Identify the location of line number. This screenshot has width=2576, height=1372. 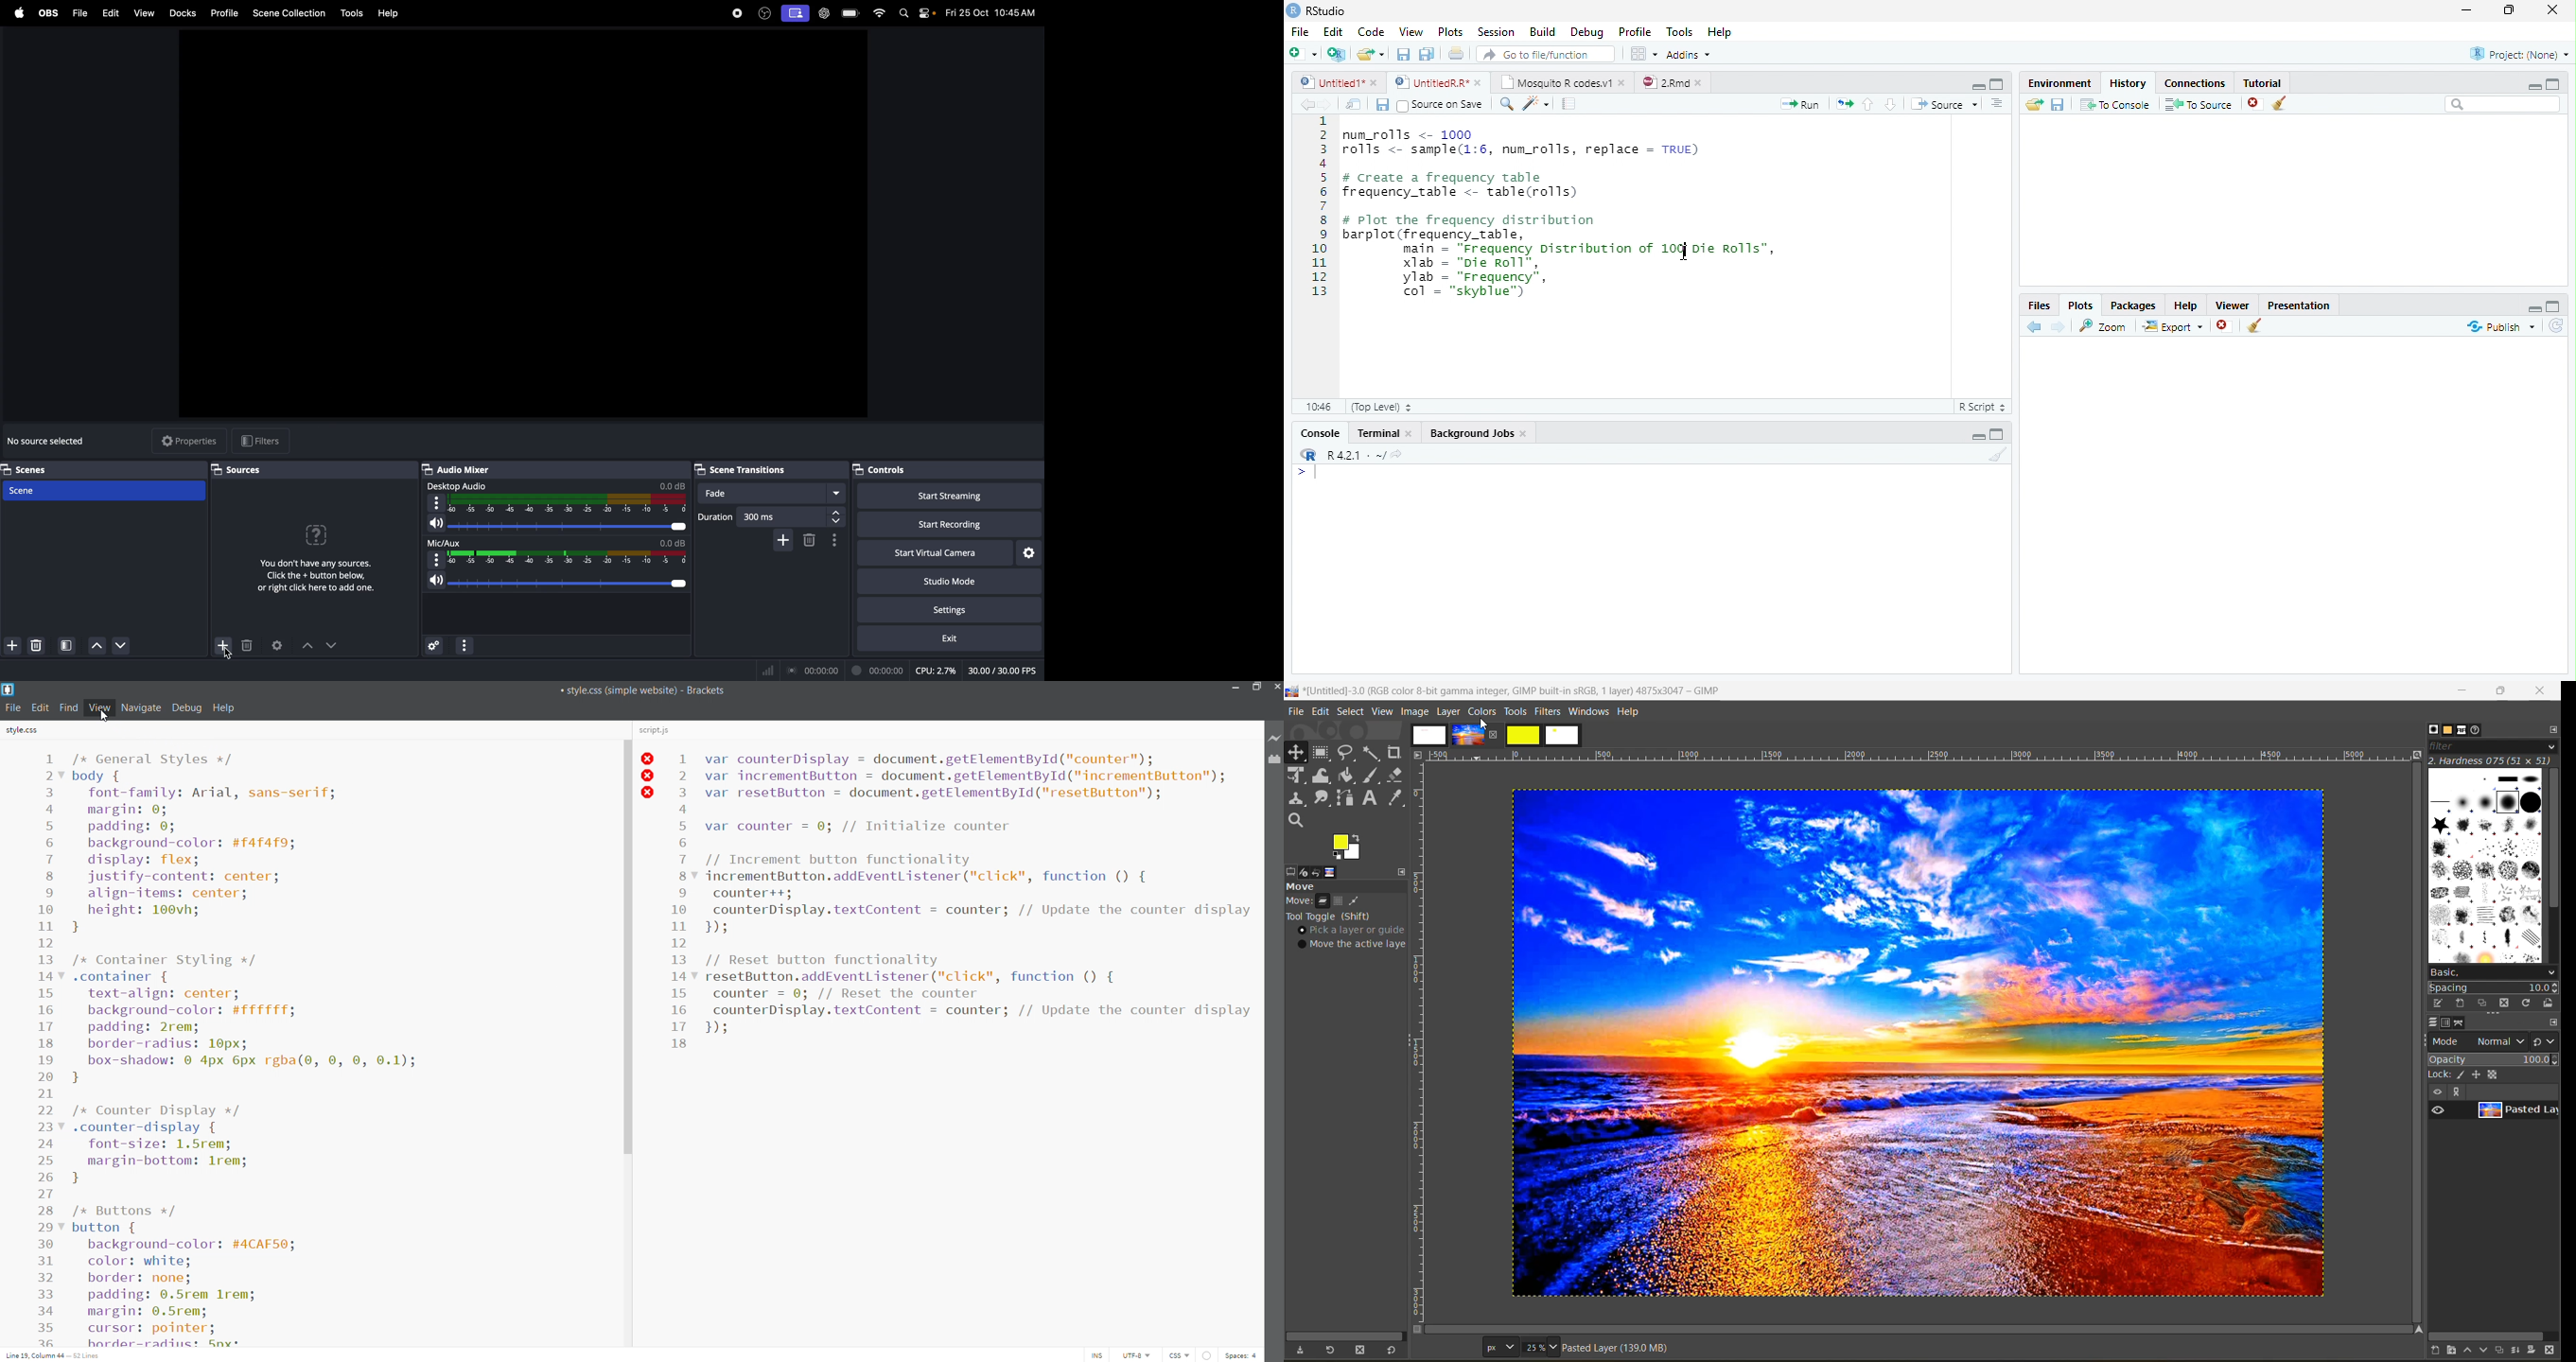
(681, 982).